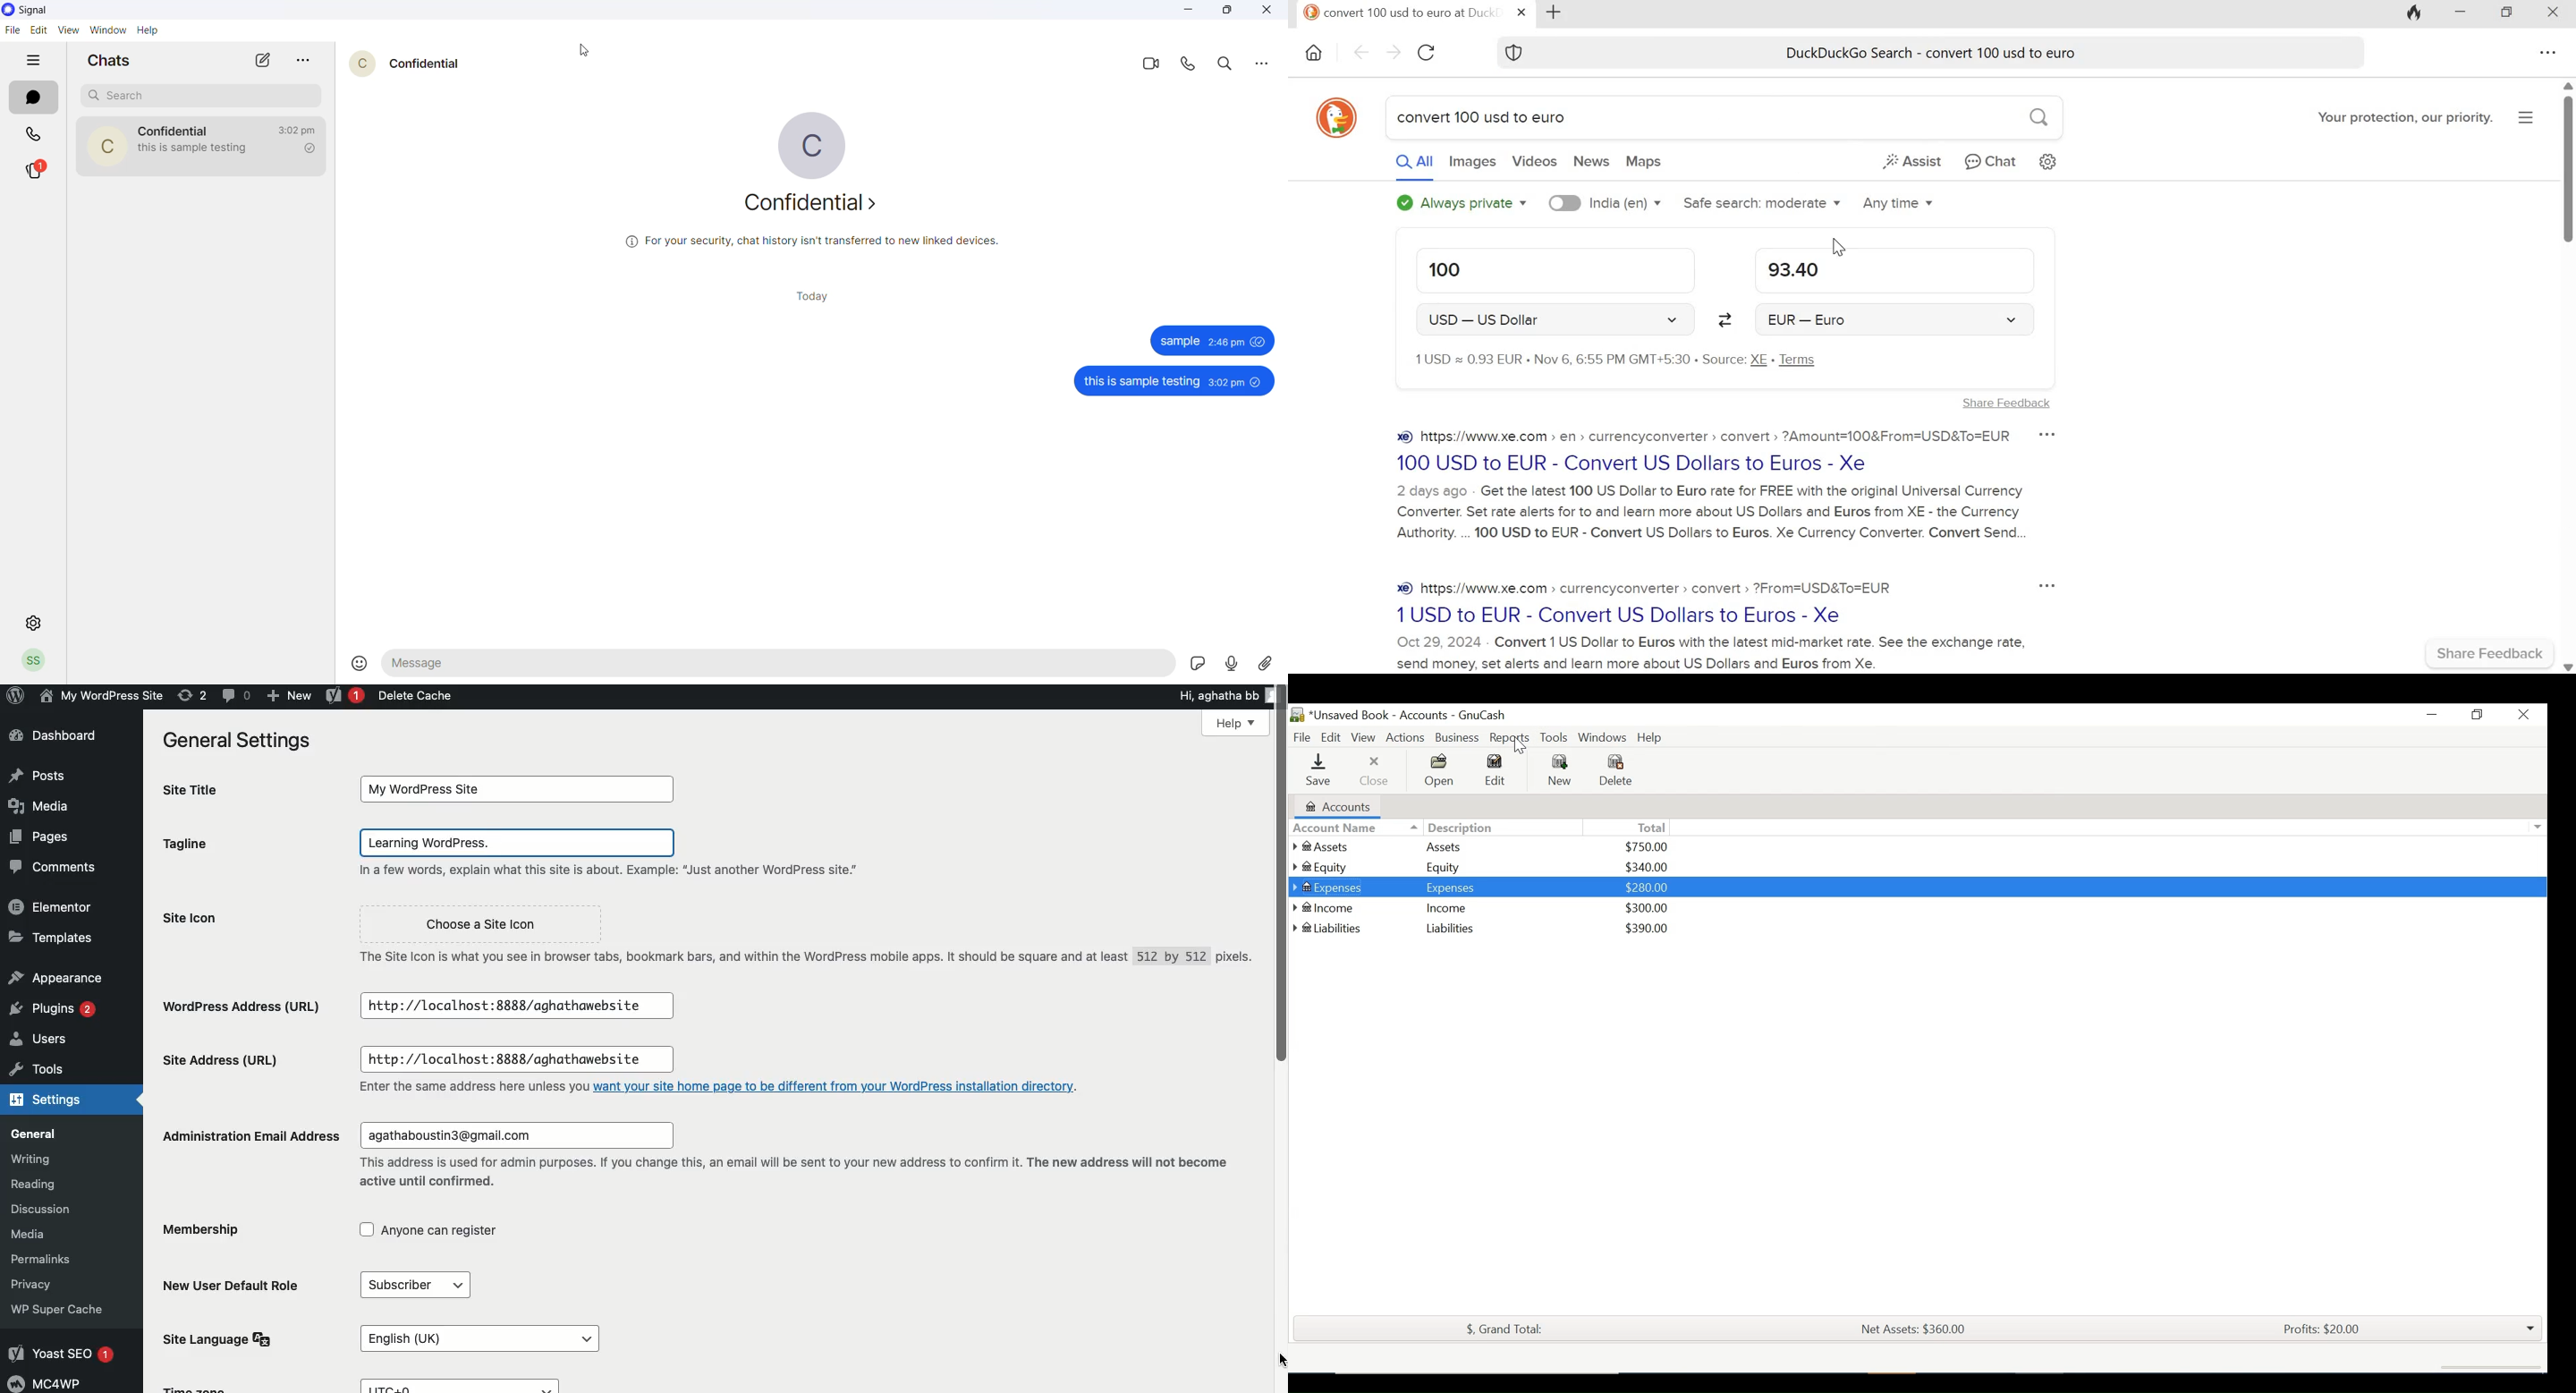 The height and width of the screenshot is (1400, 2576). Describe the element at coordinates (199, 789) in the screenshot. I see `Site title` at that location.